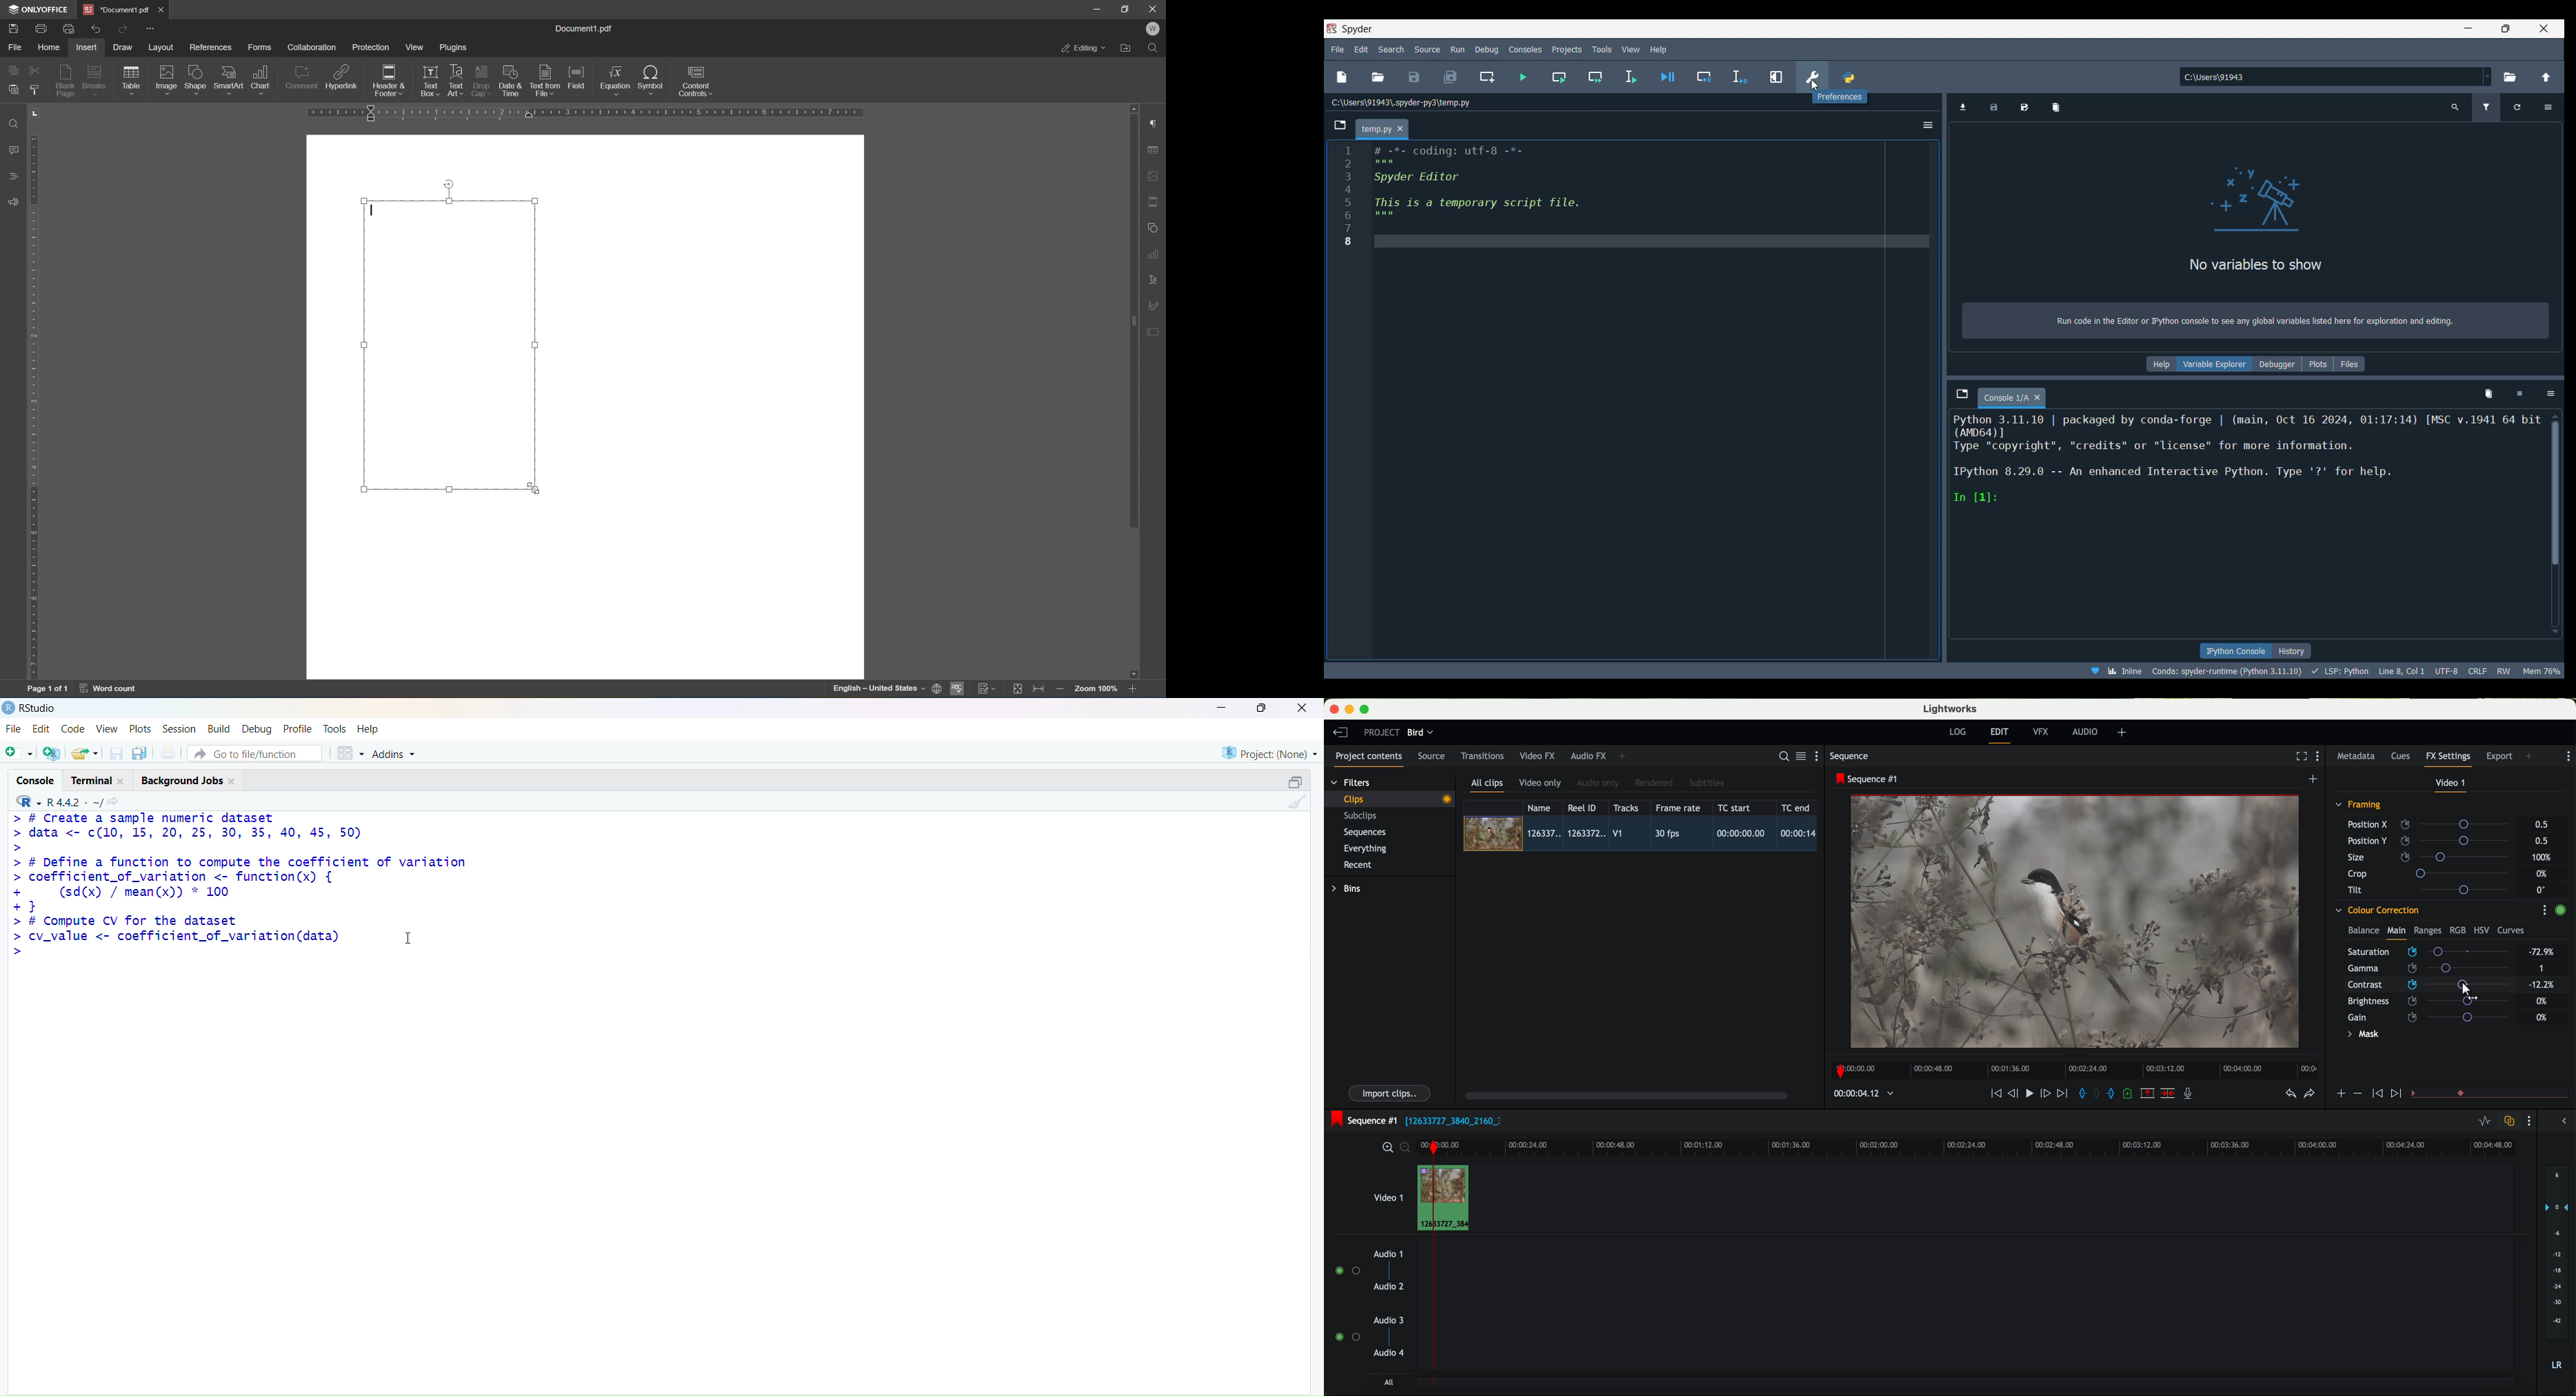  Describe the element at coordinates (1295, 781) in the screenshot. I see `open in separate window ` at that location.